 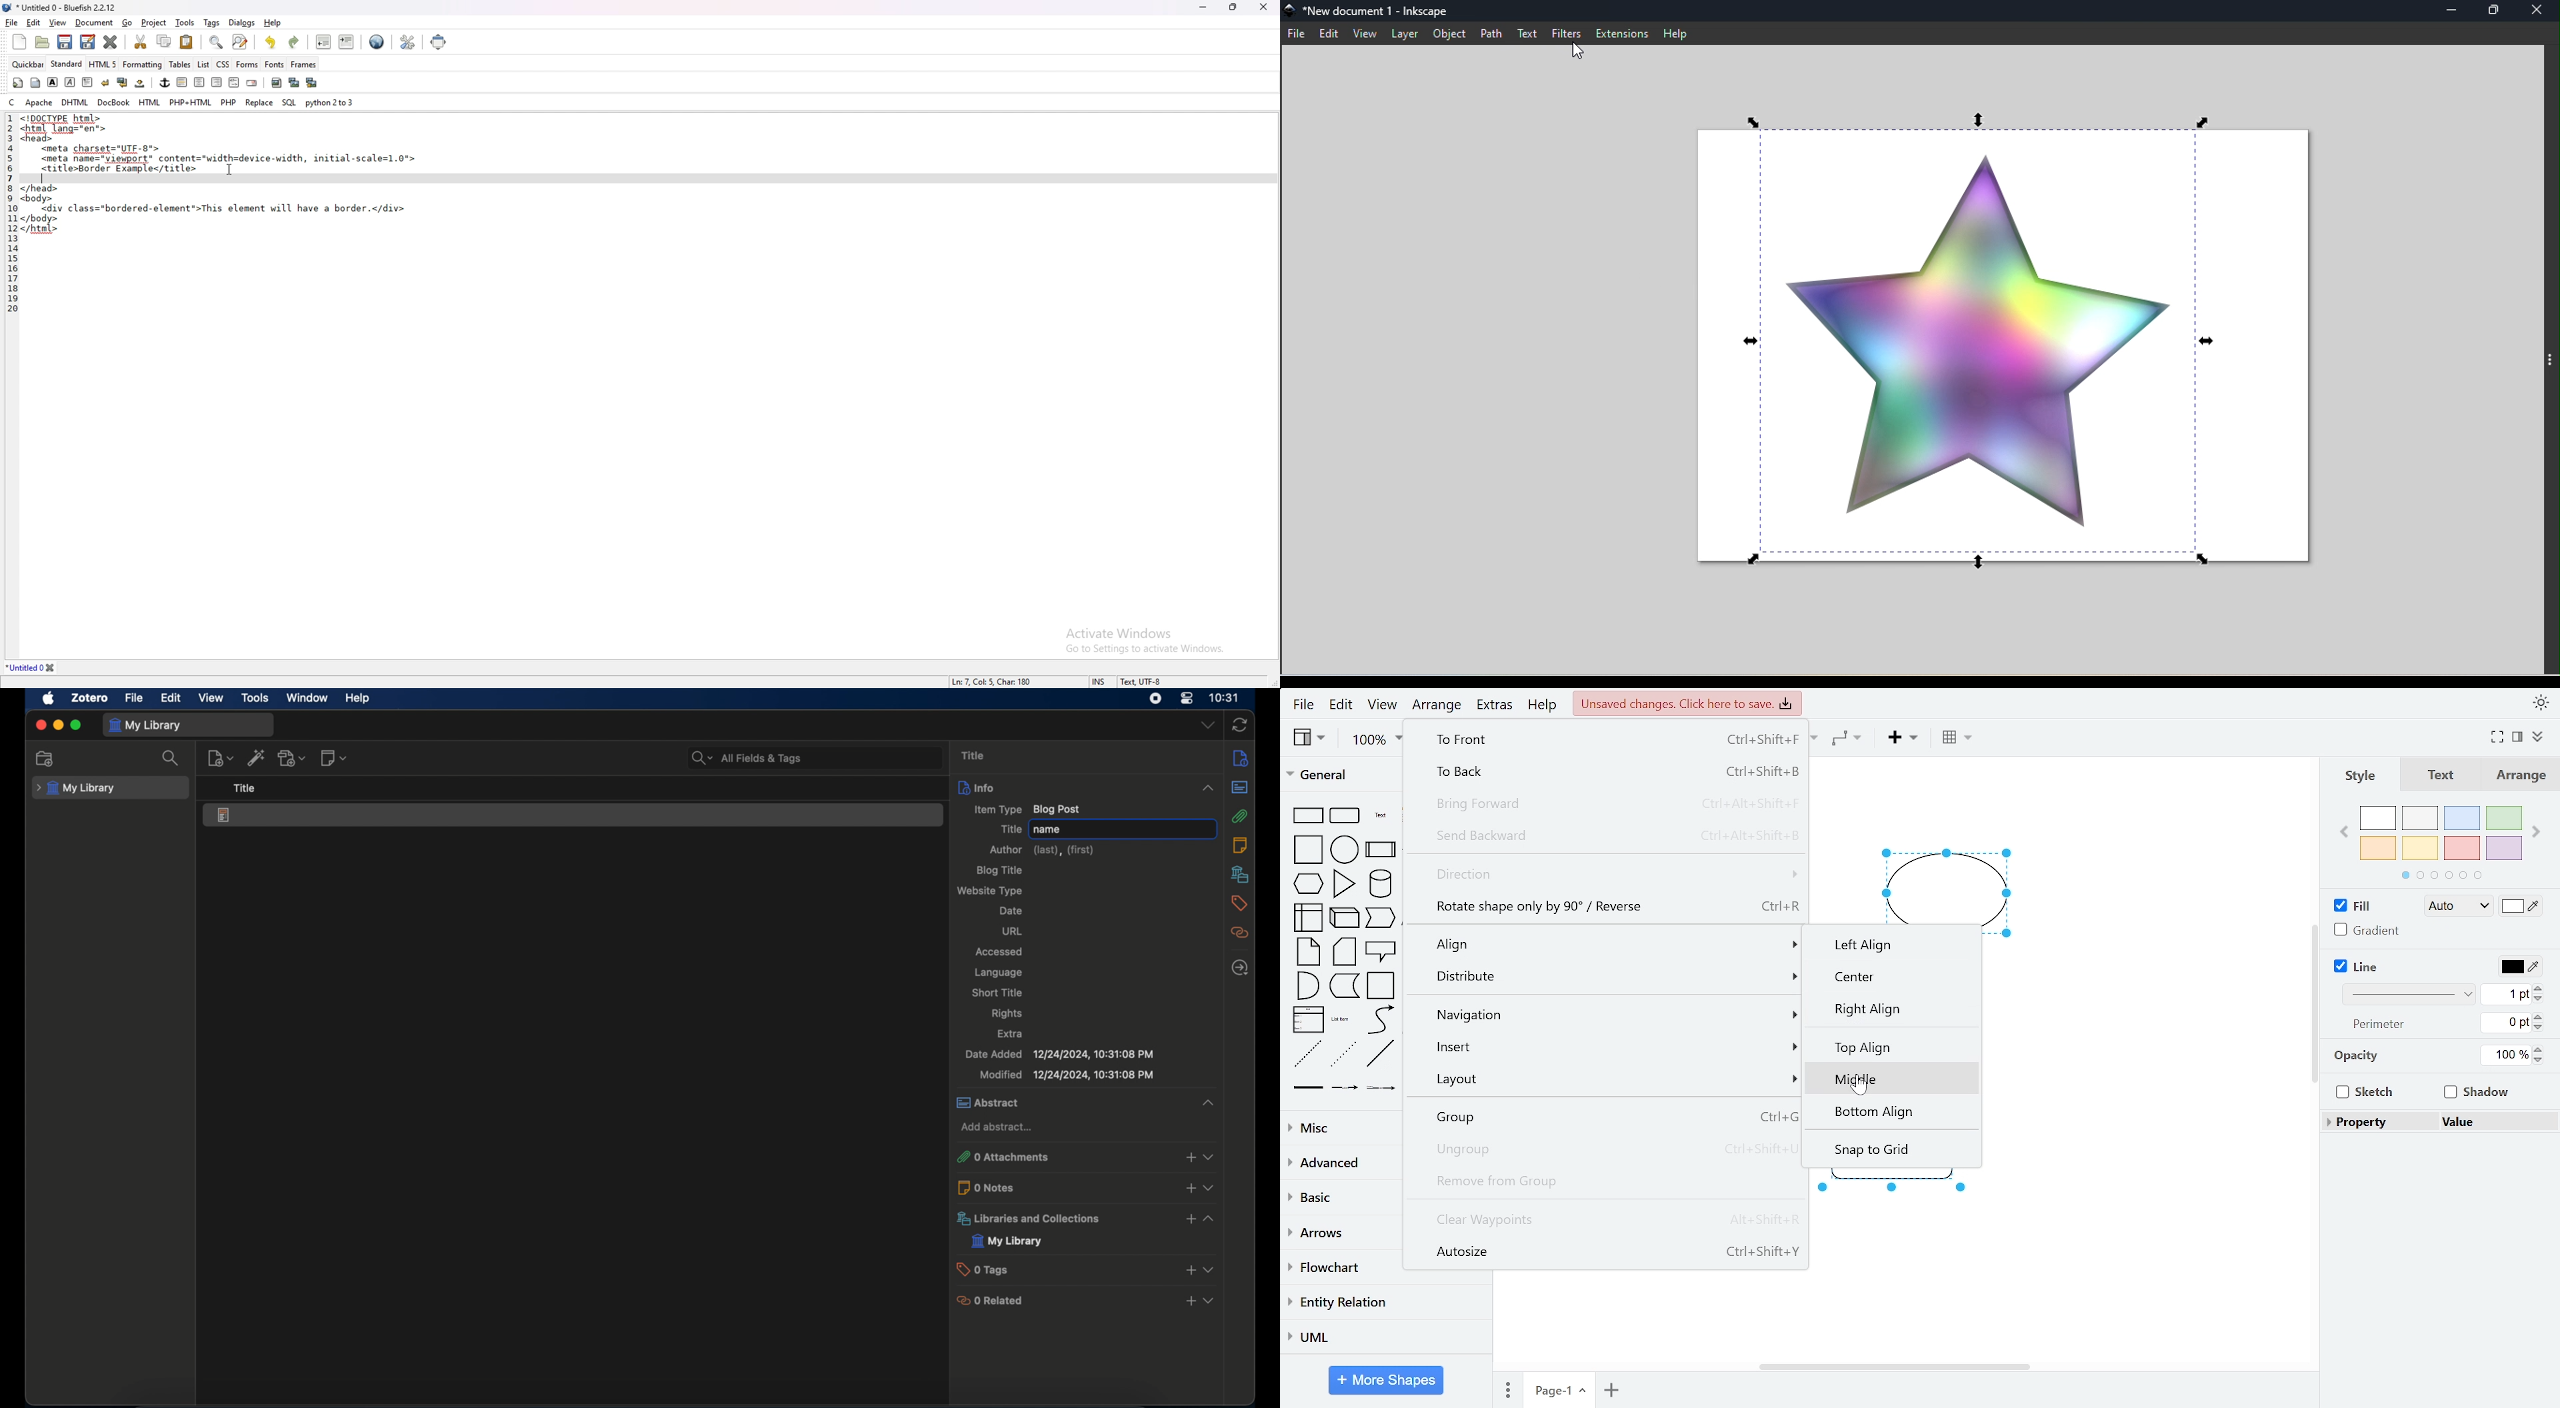 I want to click on cylinder, so click(x=1380, y=884).